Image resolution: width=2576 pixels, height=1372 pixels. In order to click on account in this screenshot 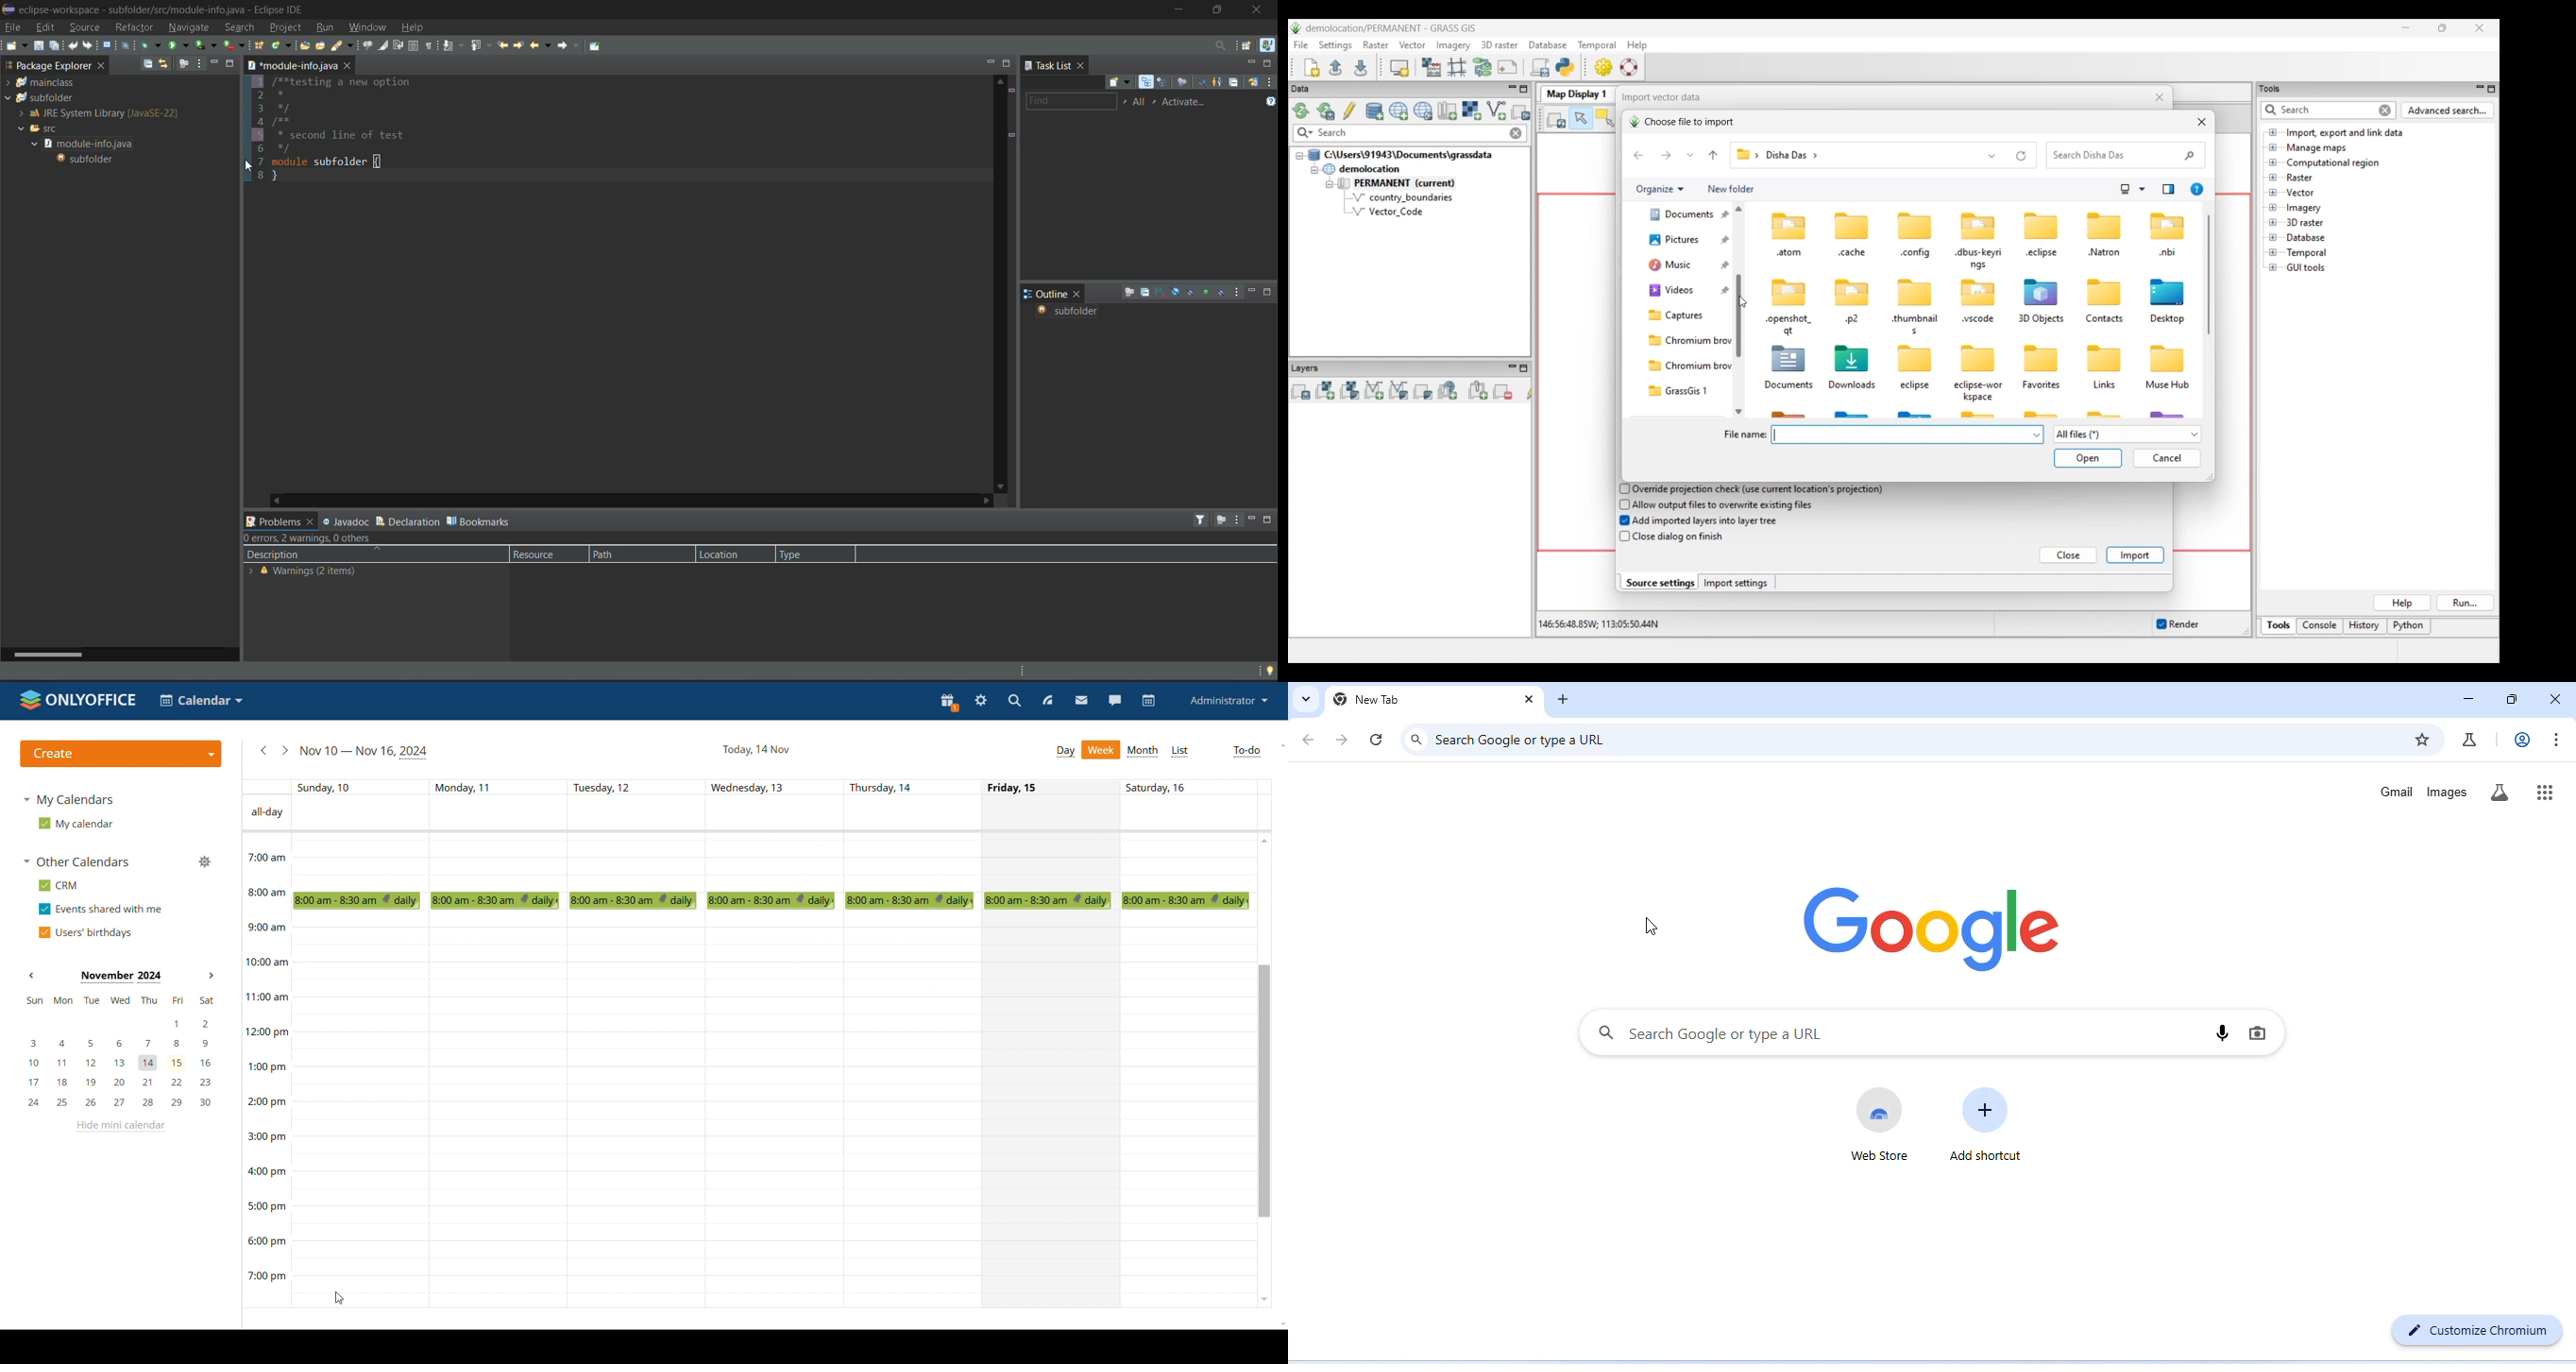, I will do `click(2523, 740)`.